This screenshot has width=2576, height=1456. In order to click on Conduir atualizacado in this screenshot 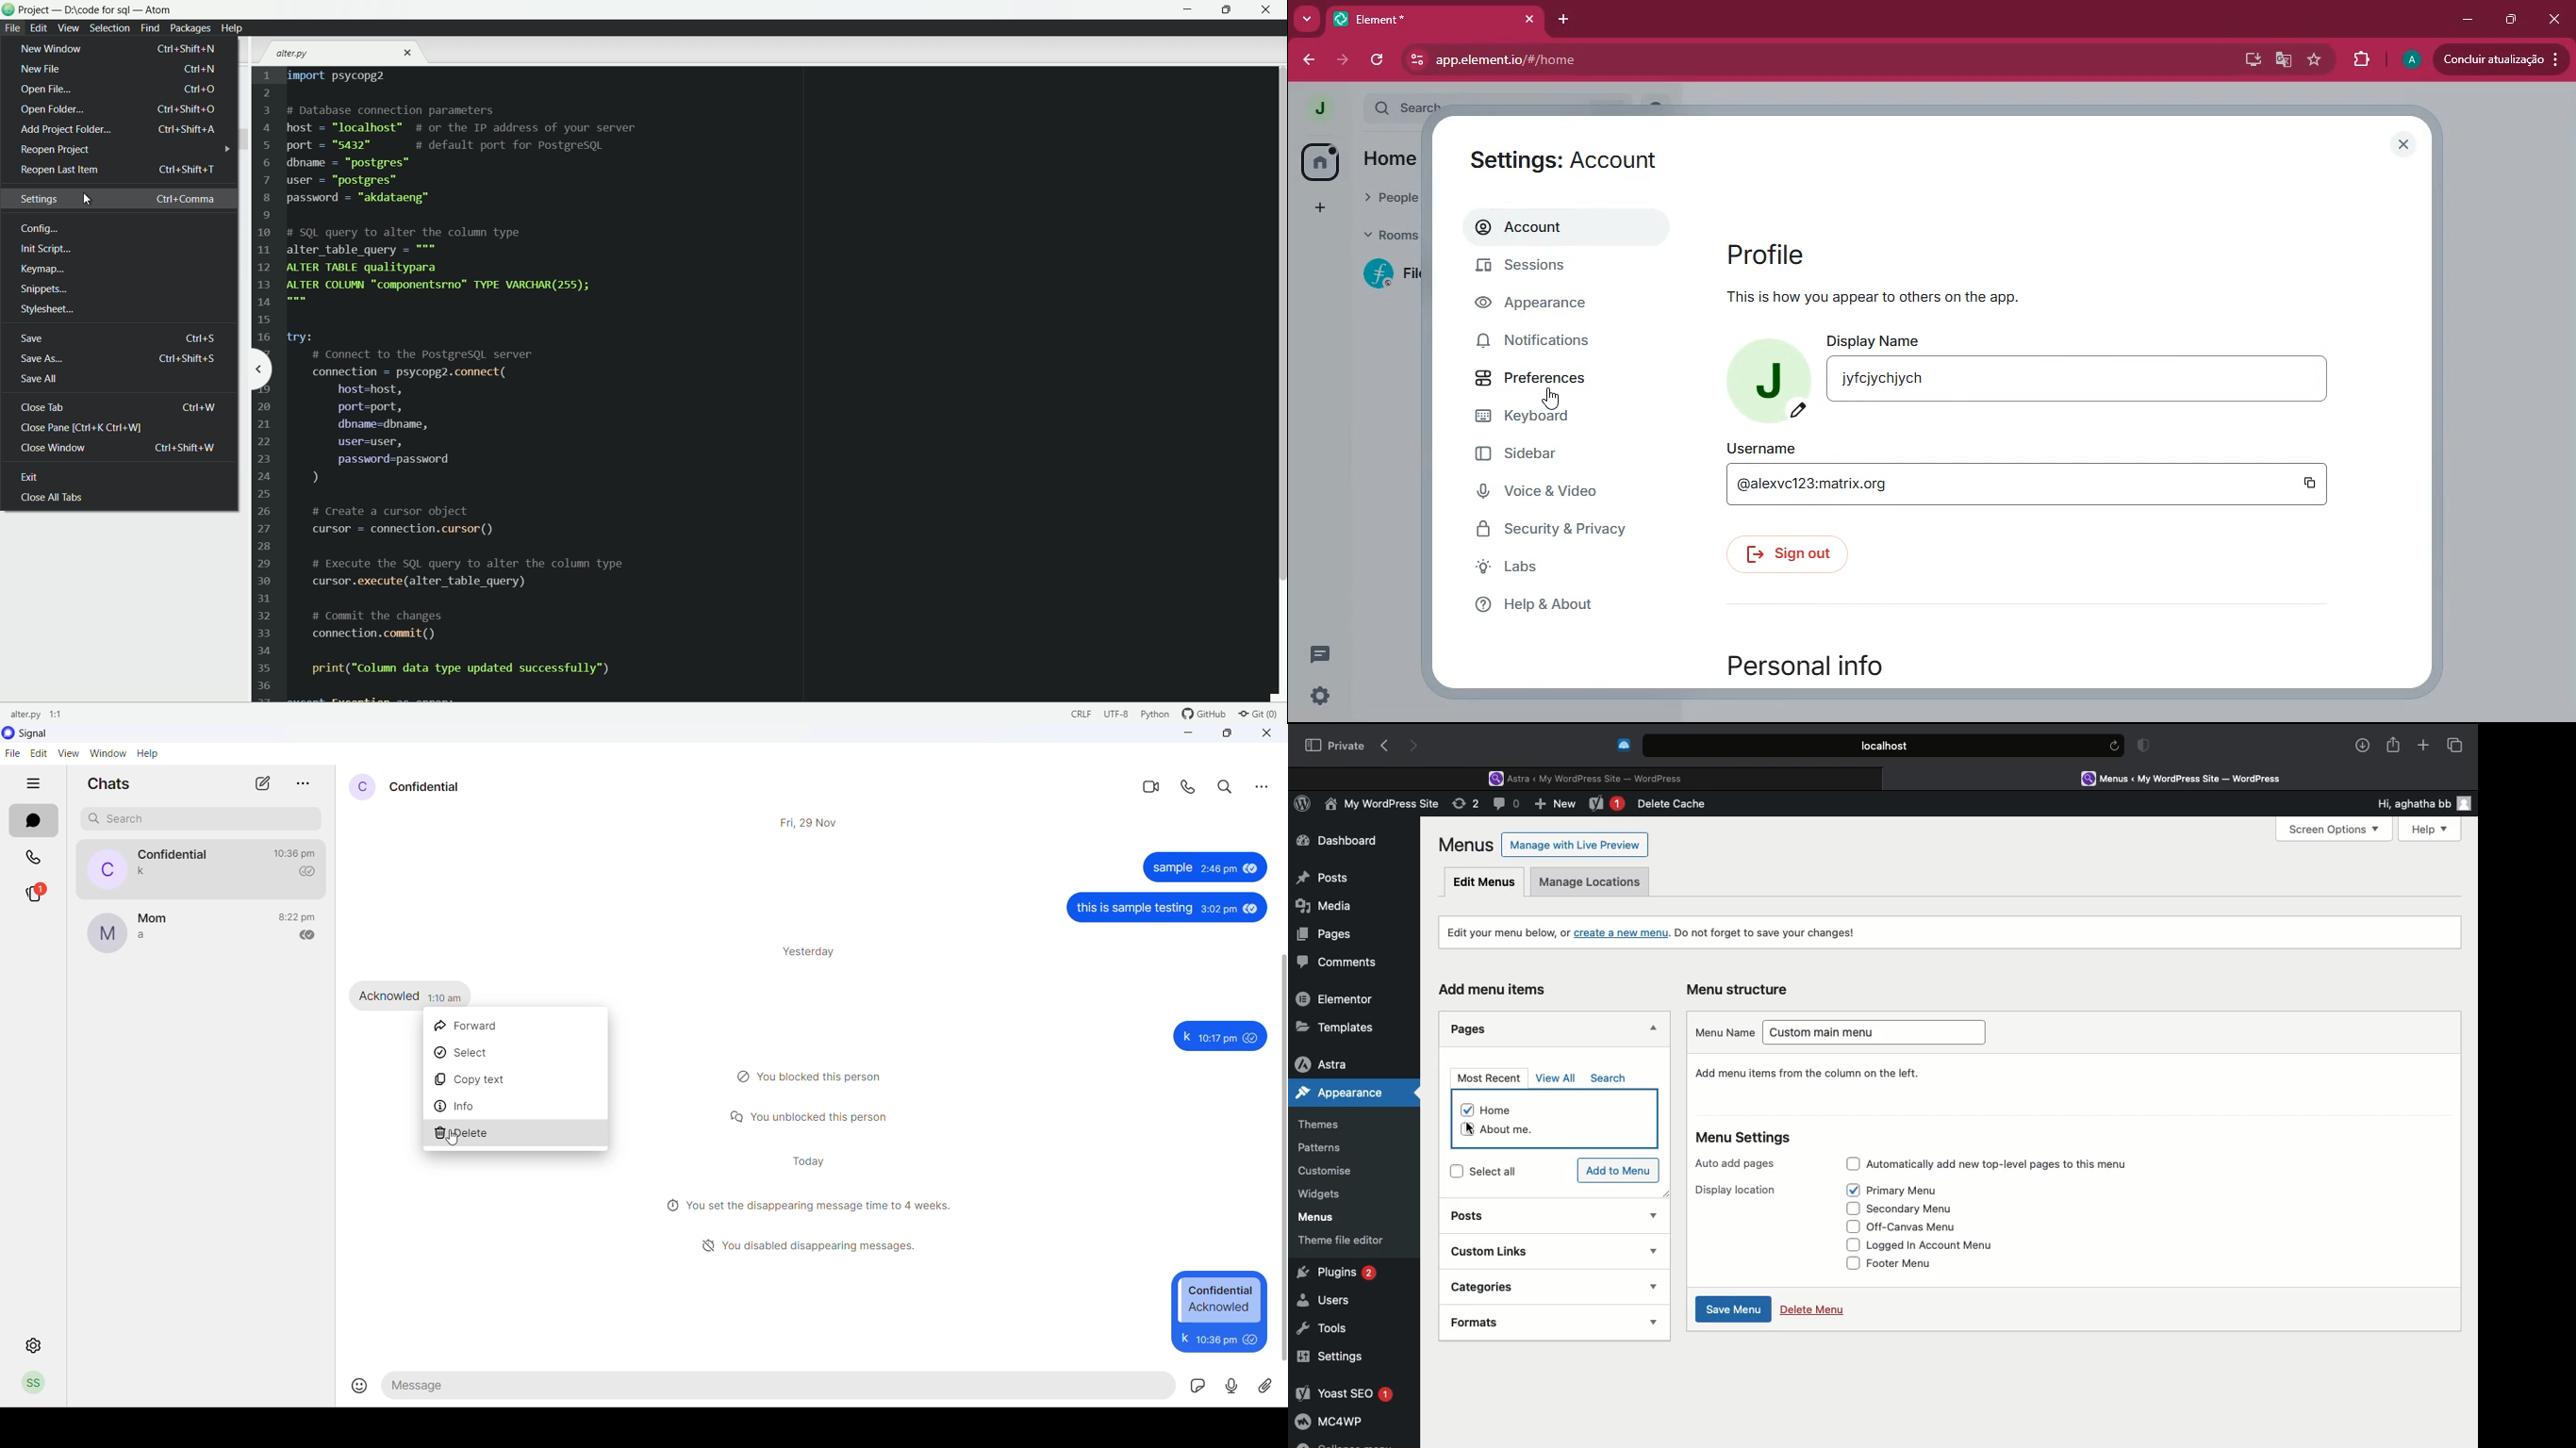, I will do `click(2499, 59)`.